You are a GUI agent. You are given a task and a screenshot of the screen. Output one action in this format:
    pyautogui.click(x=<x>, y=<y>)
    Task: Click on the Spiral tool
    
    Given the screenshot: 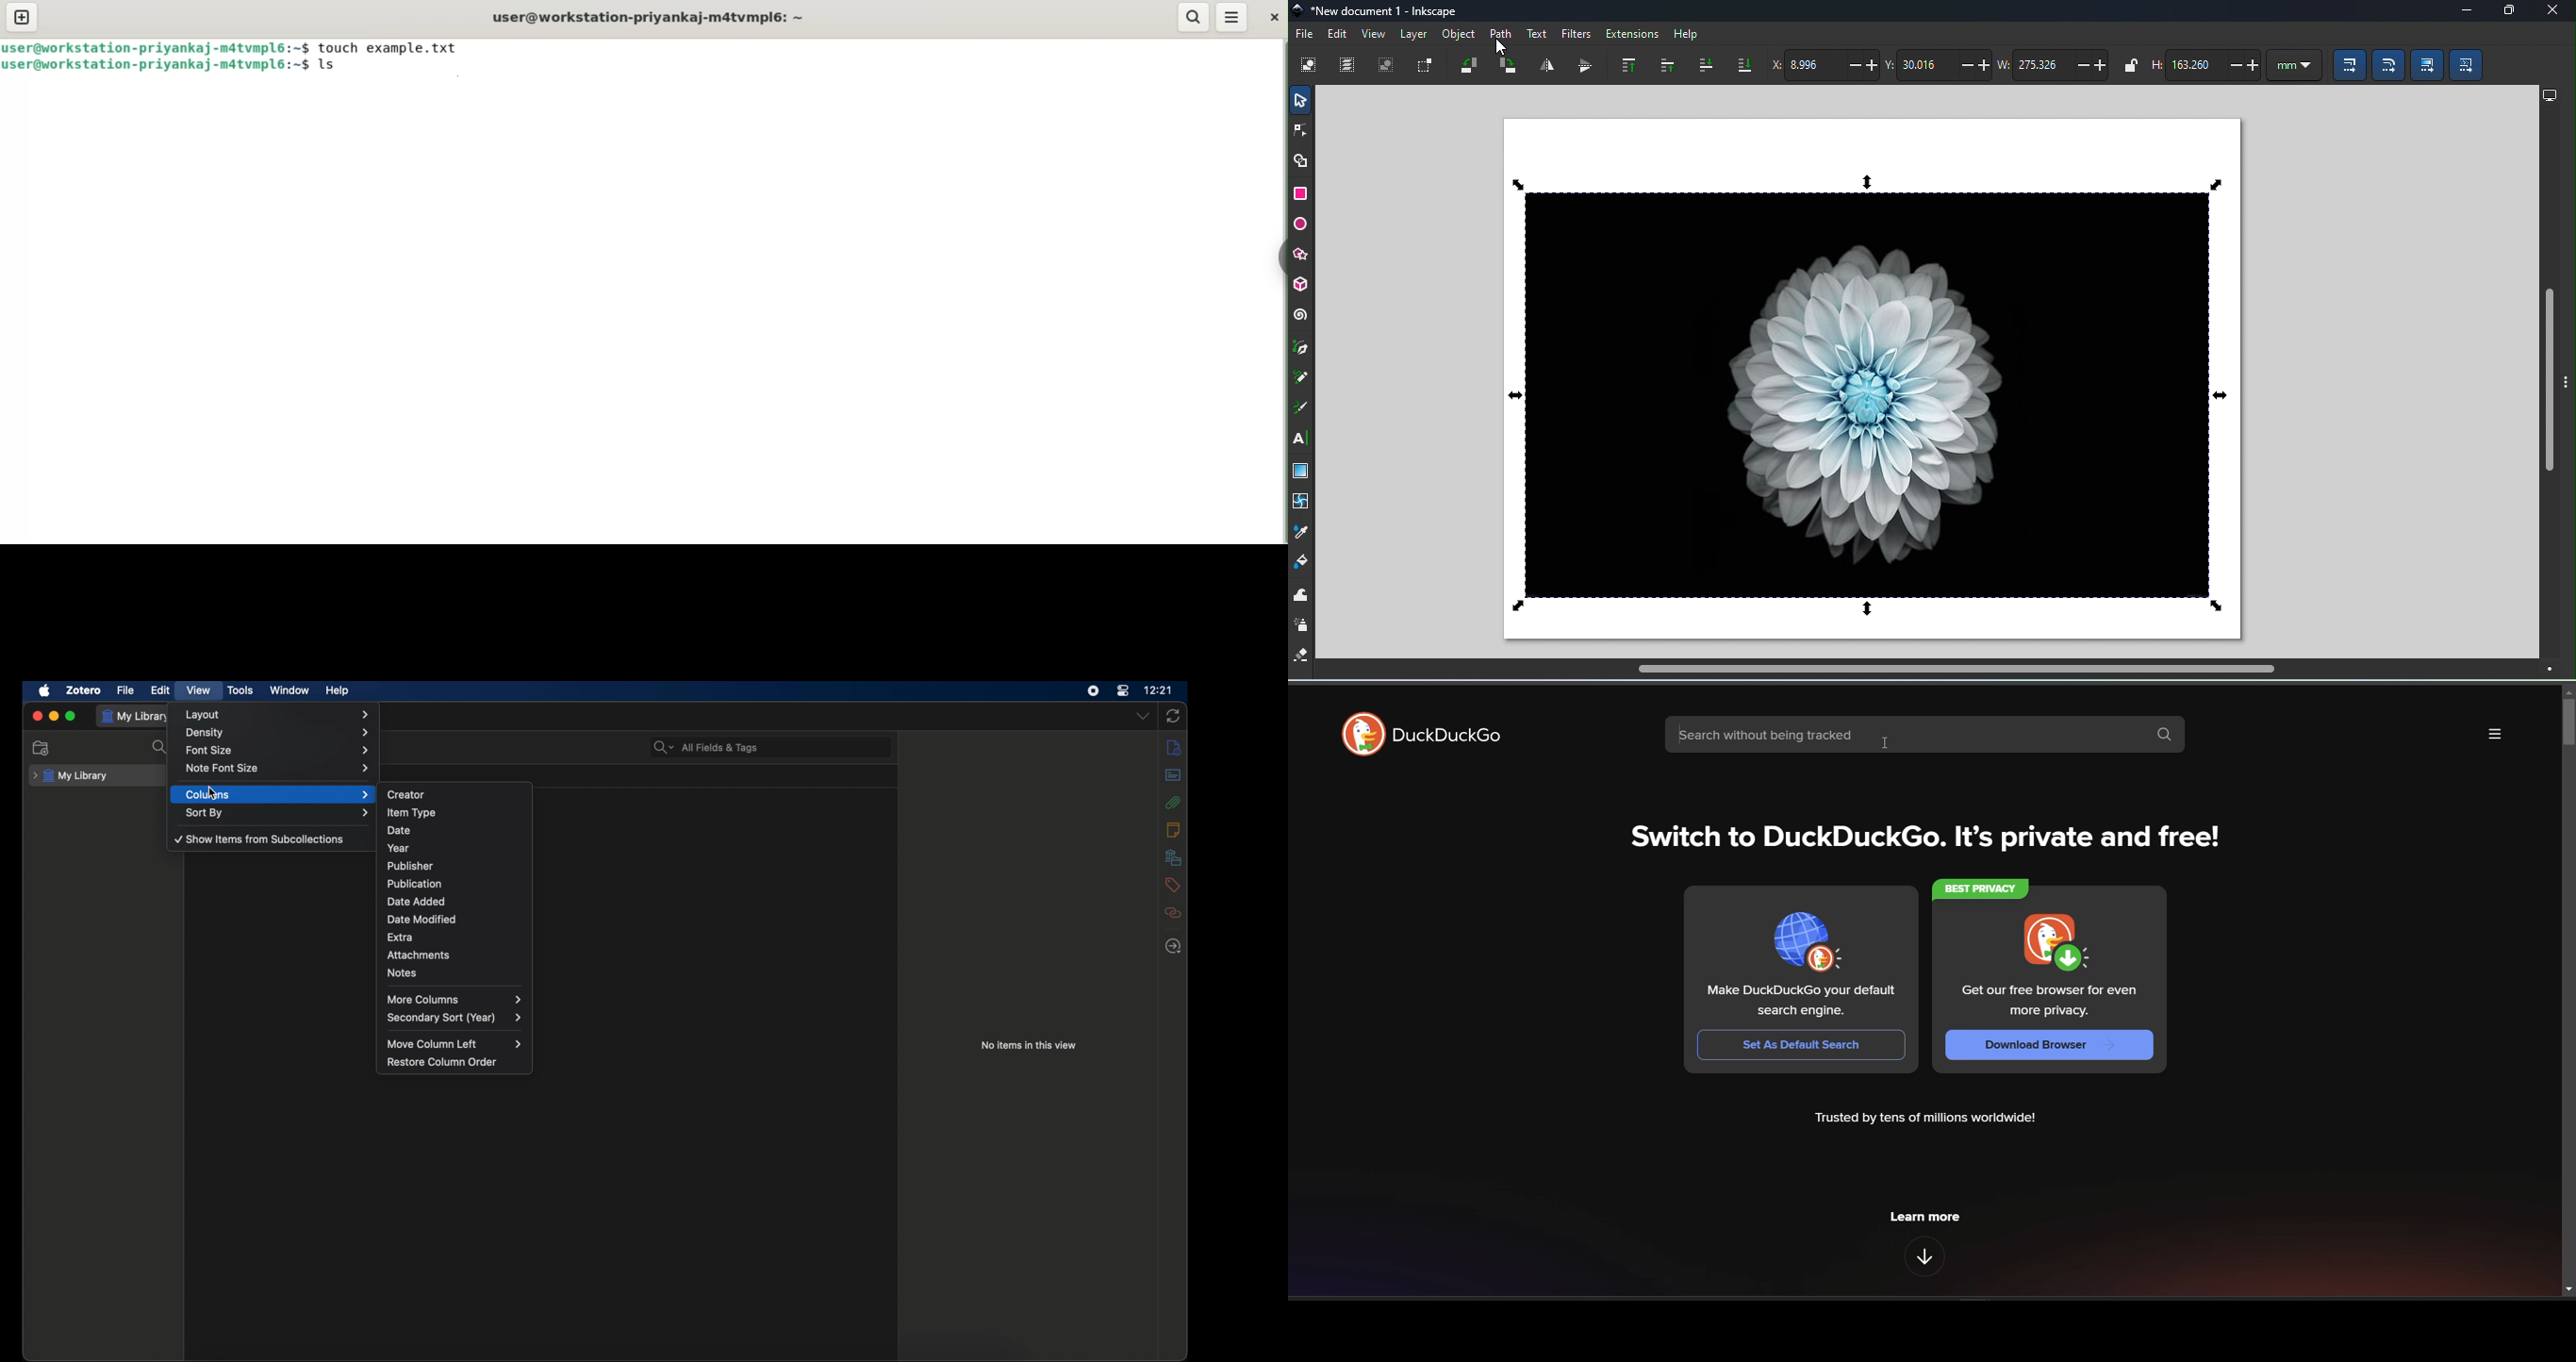 What is the action you would take?
    pyautogui.click(x=1300, y=317)
    